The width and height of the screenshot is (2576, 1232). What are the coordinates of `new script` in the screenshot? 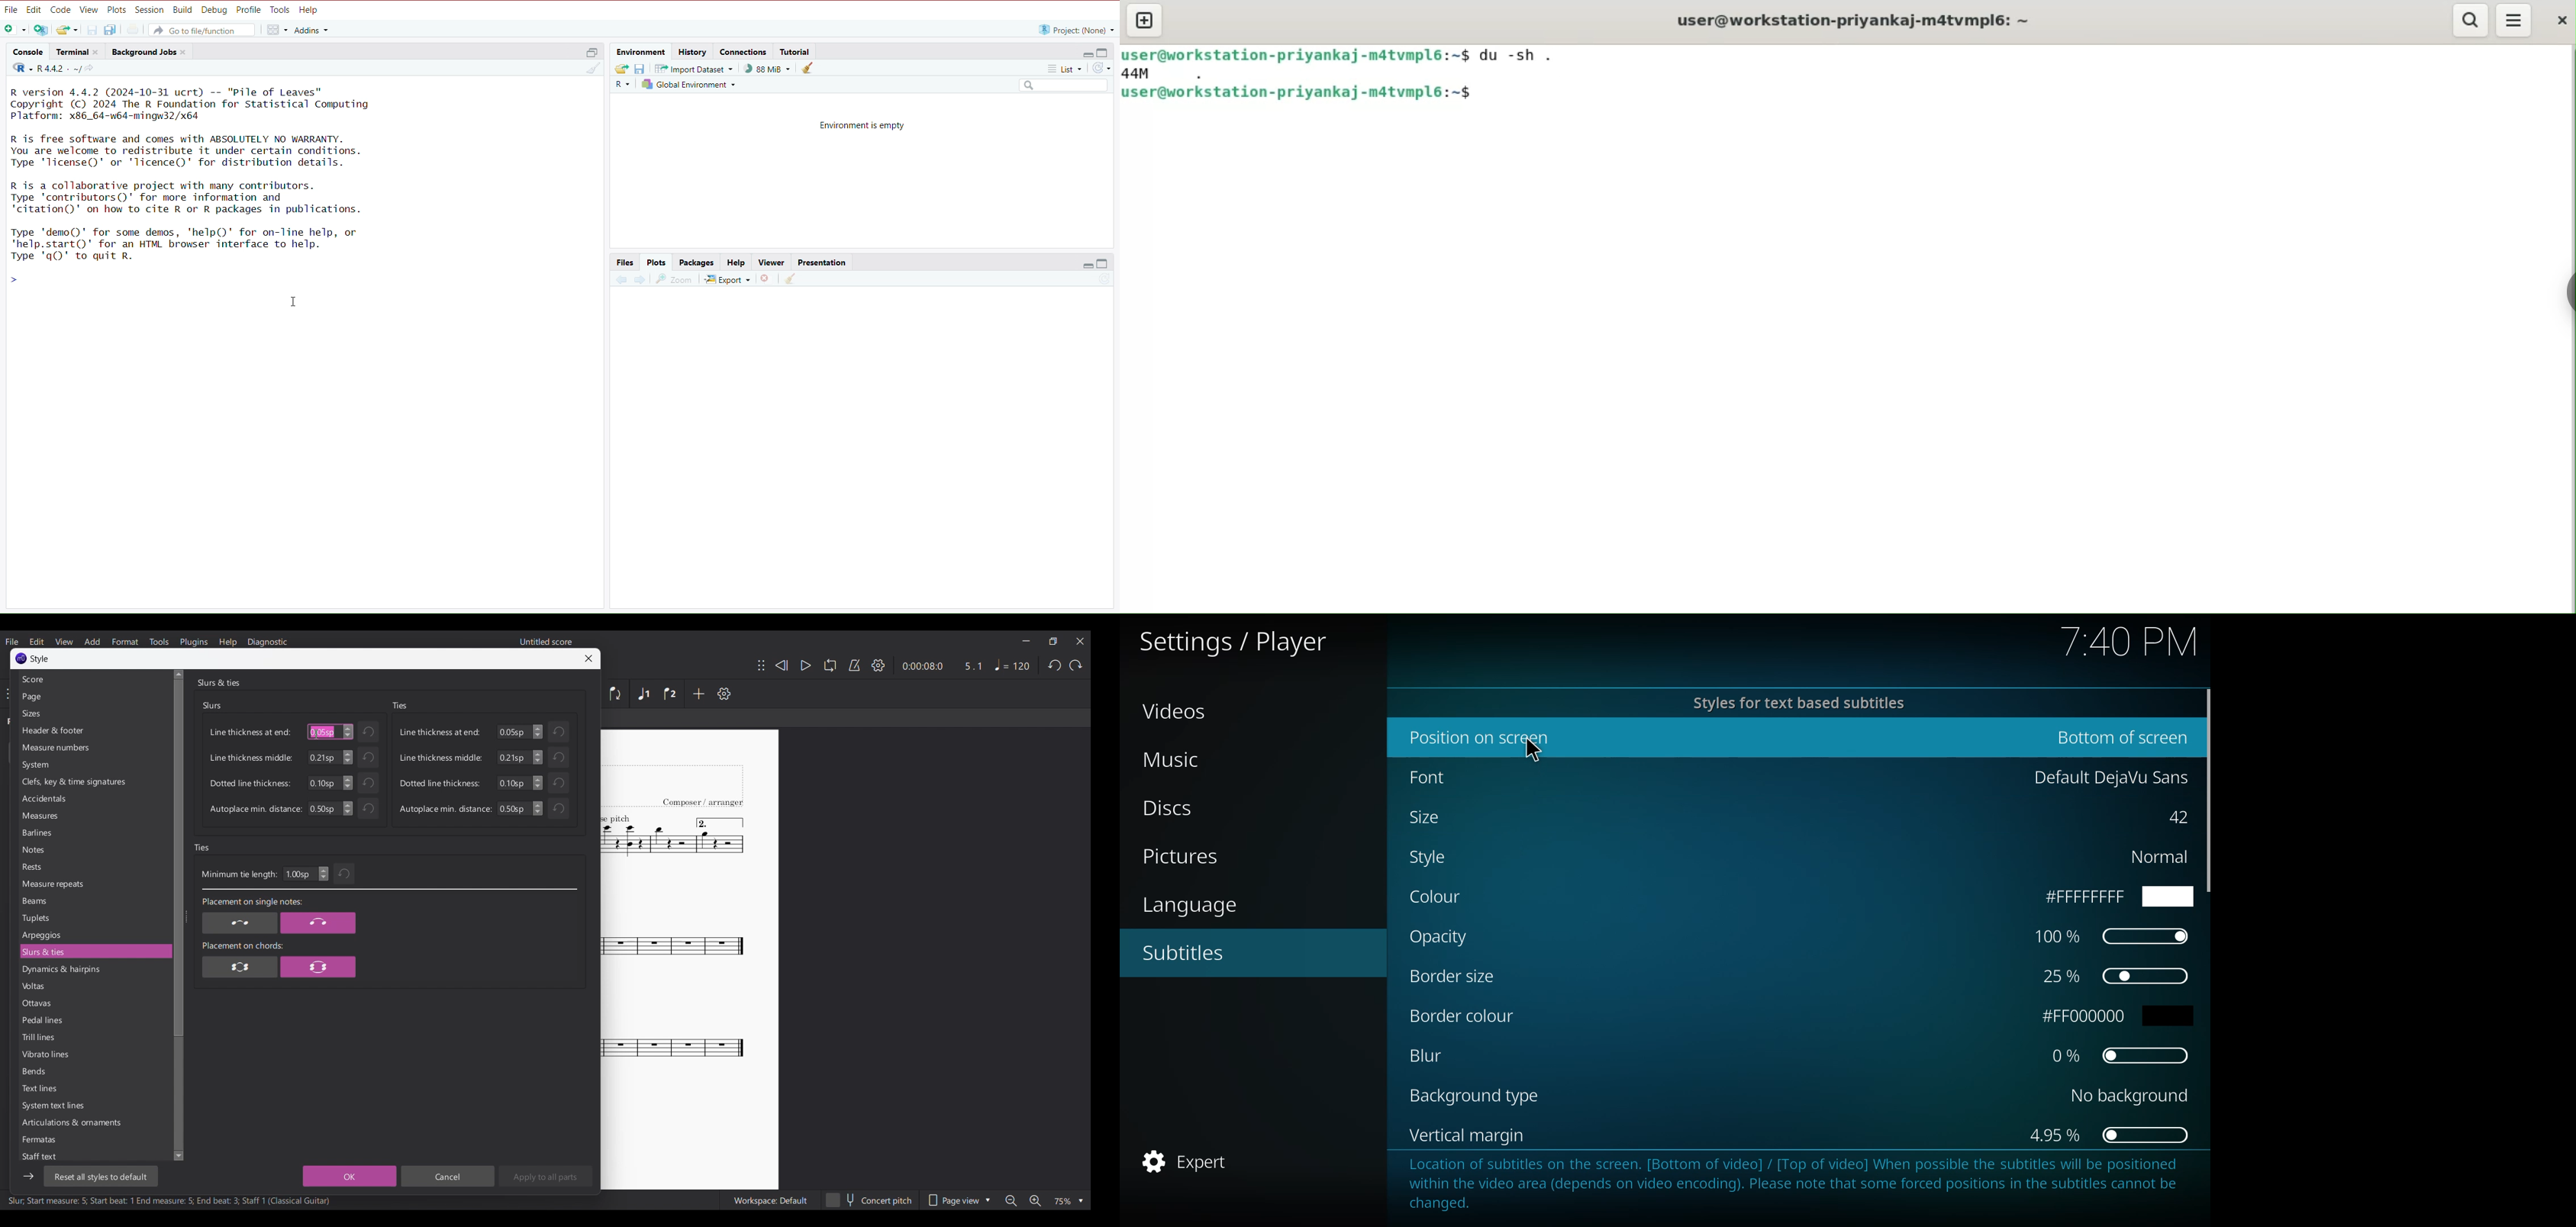 It's located at (13, 30).